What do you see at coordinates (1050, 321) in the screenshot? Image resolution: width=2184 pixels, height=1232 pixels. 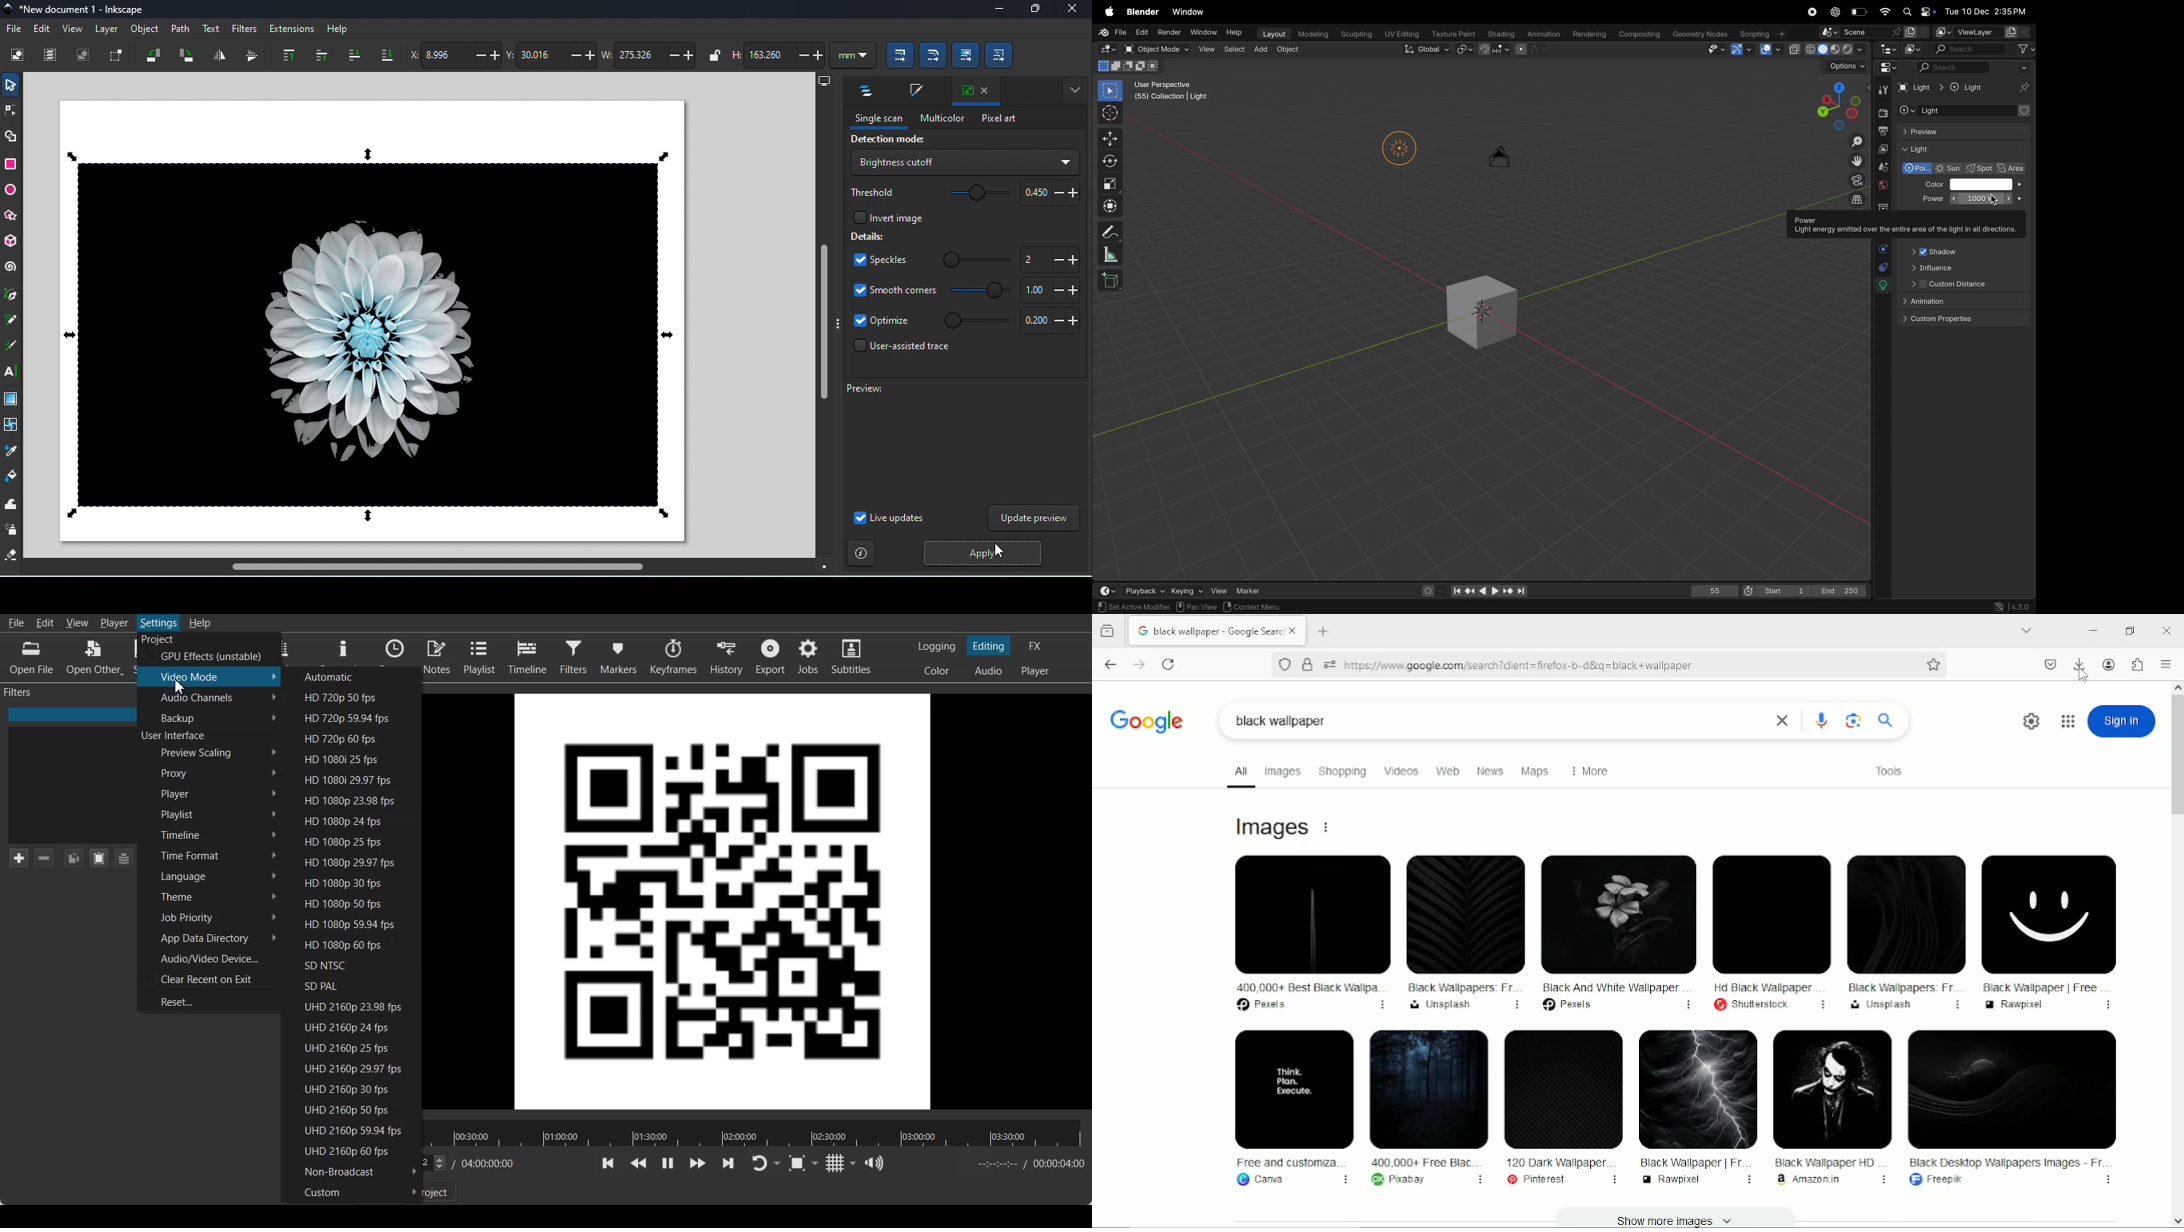 I see `Optimize` at bounding box center [1050, 321].